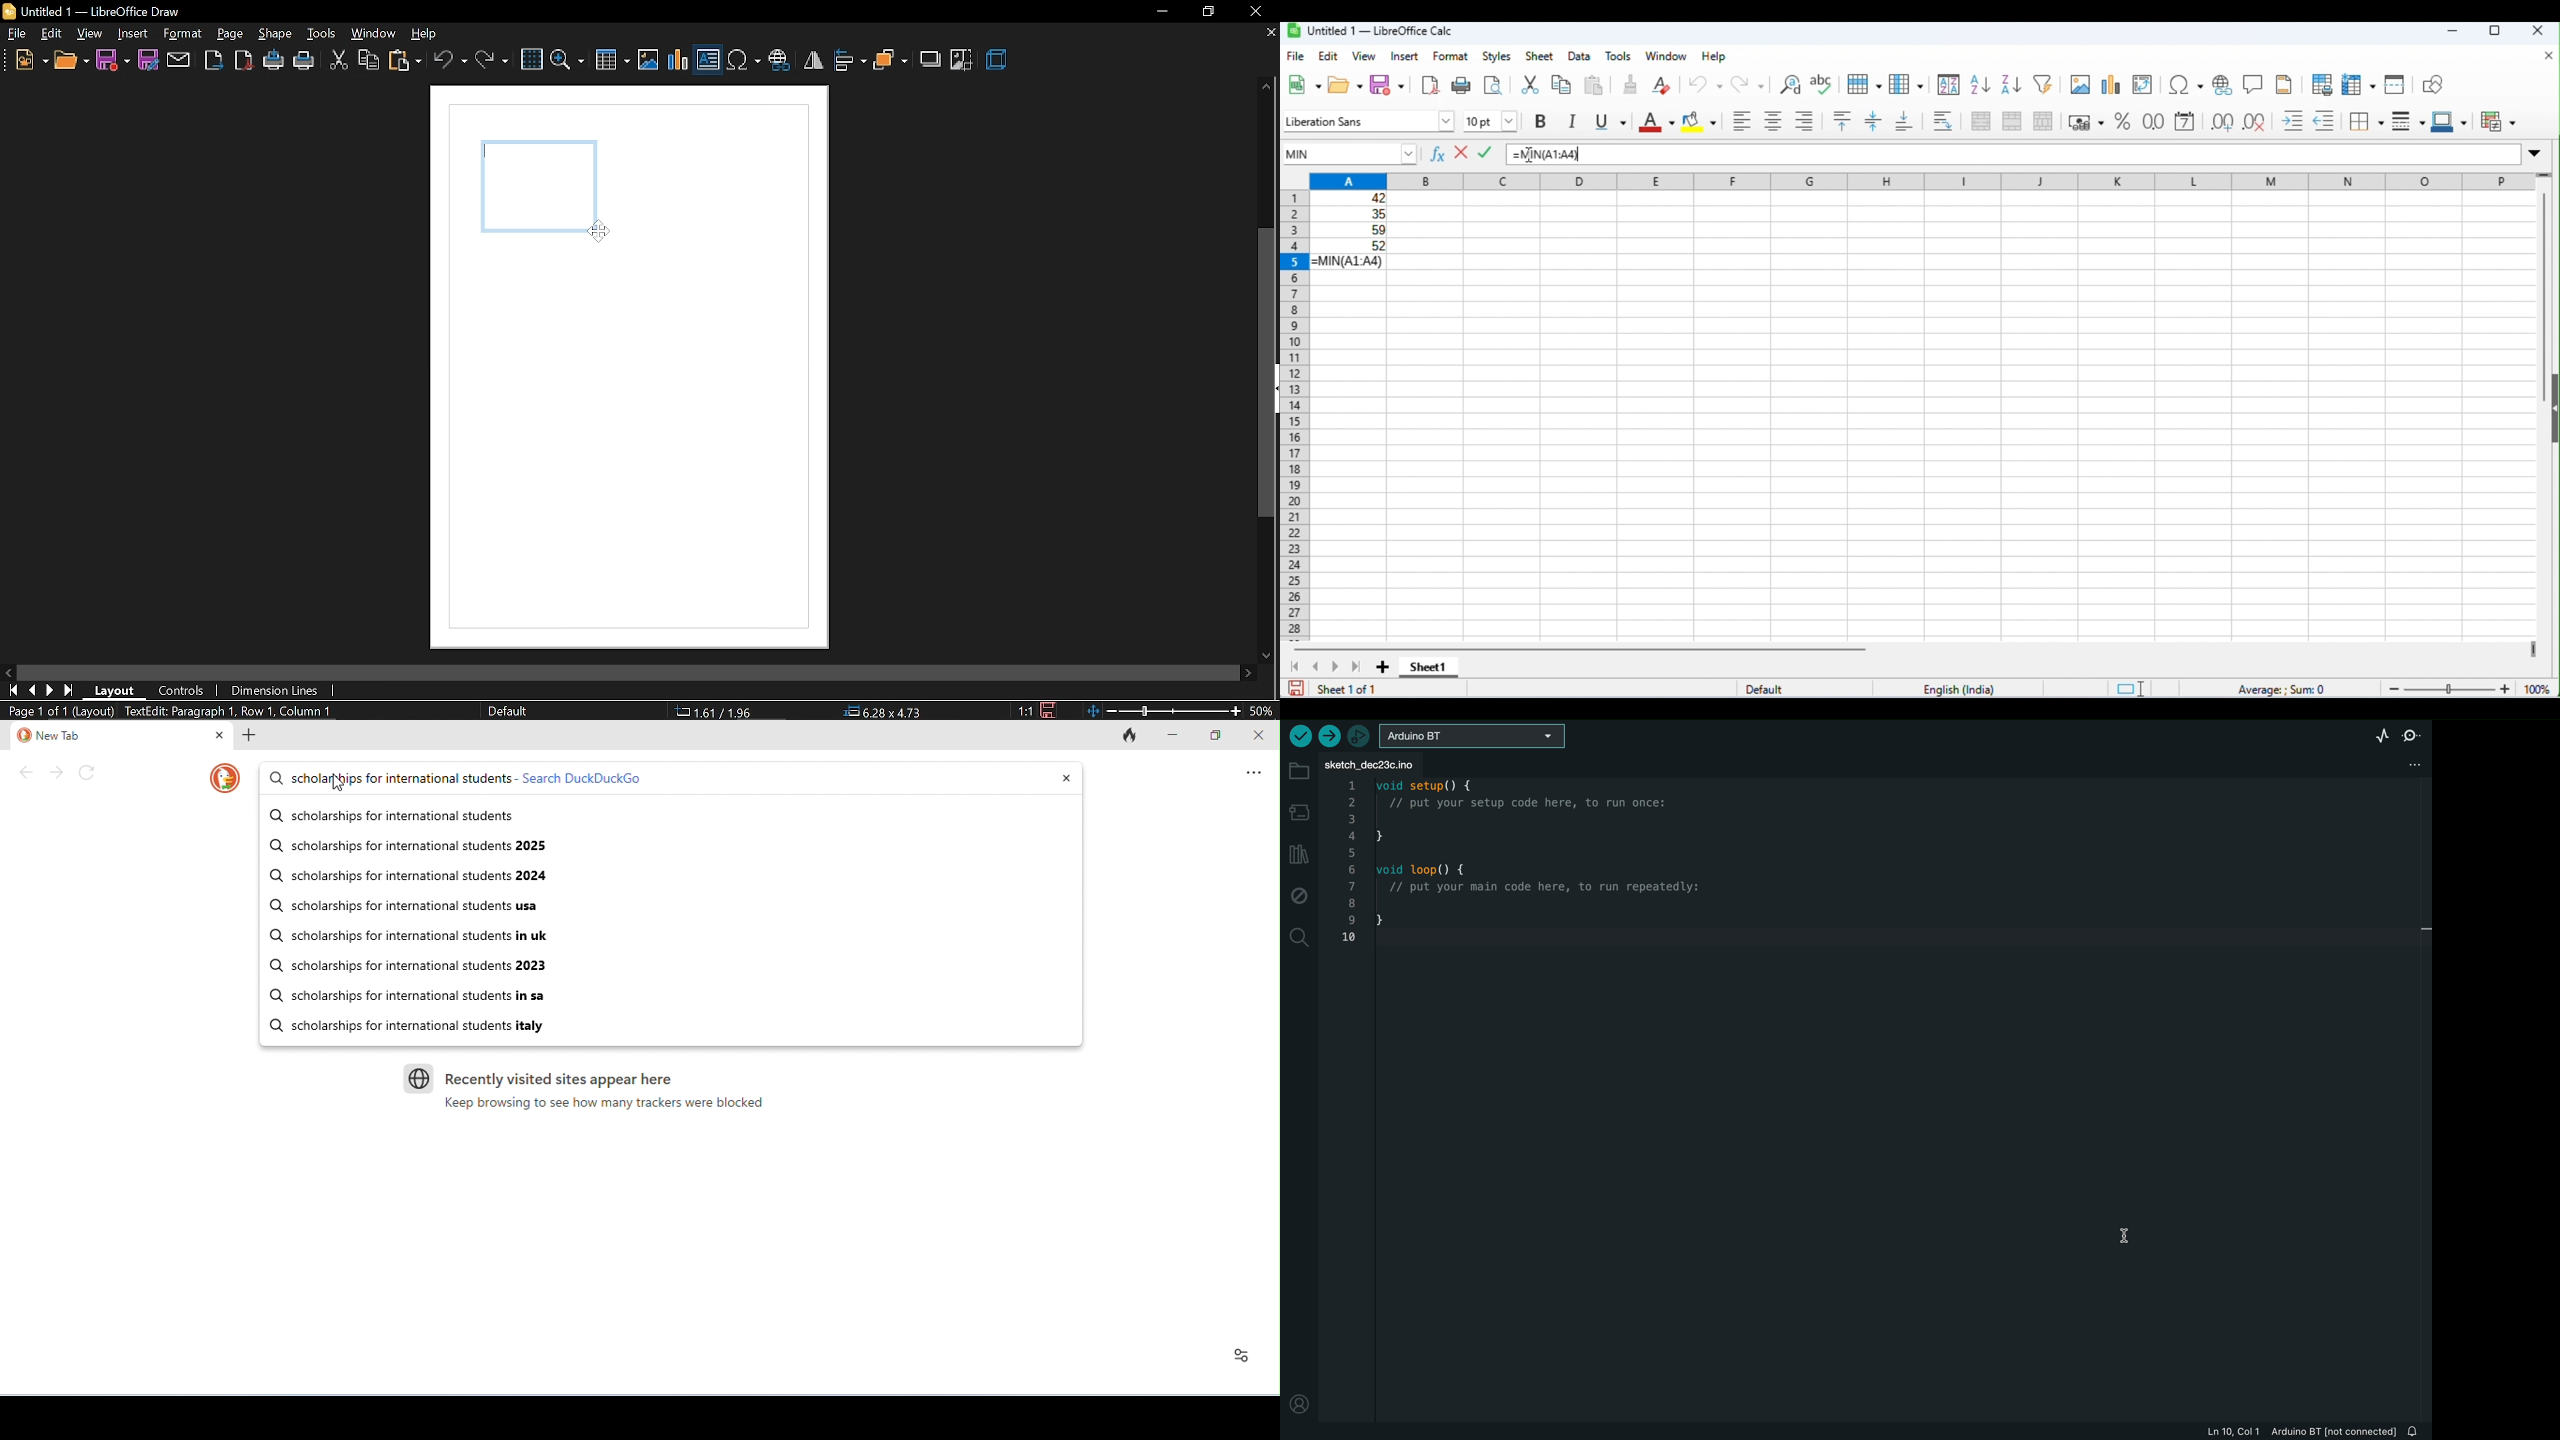 The width and height of the screenshot is (2576, 1456). I want to click on find and replace, so click(1787, 83).